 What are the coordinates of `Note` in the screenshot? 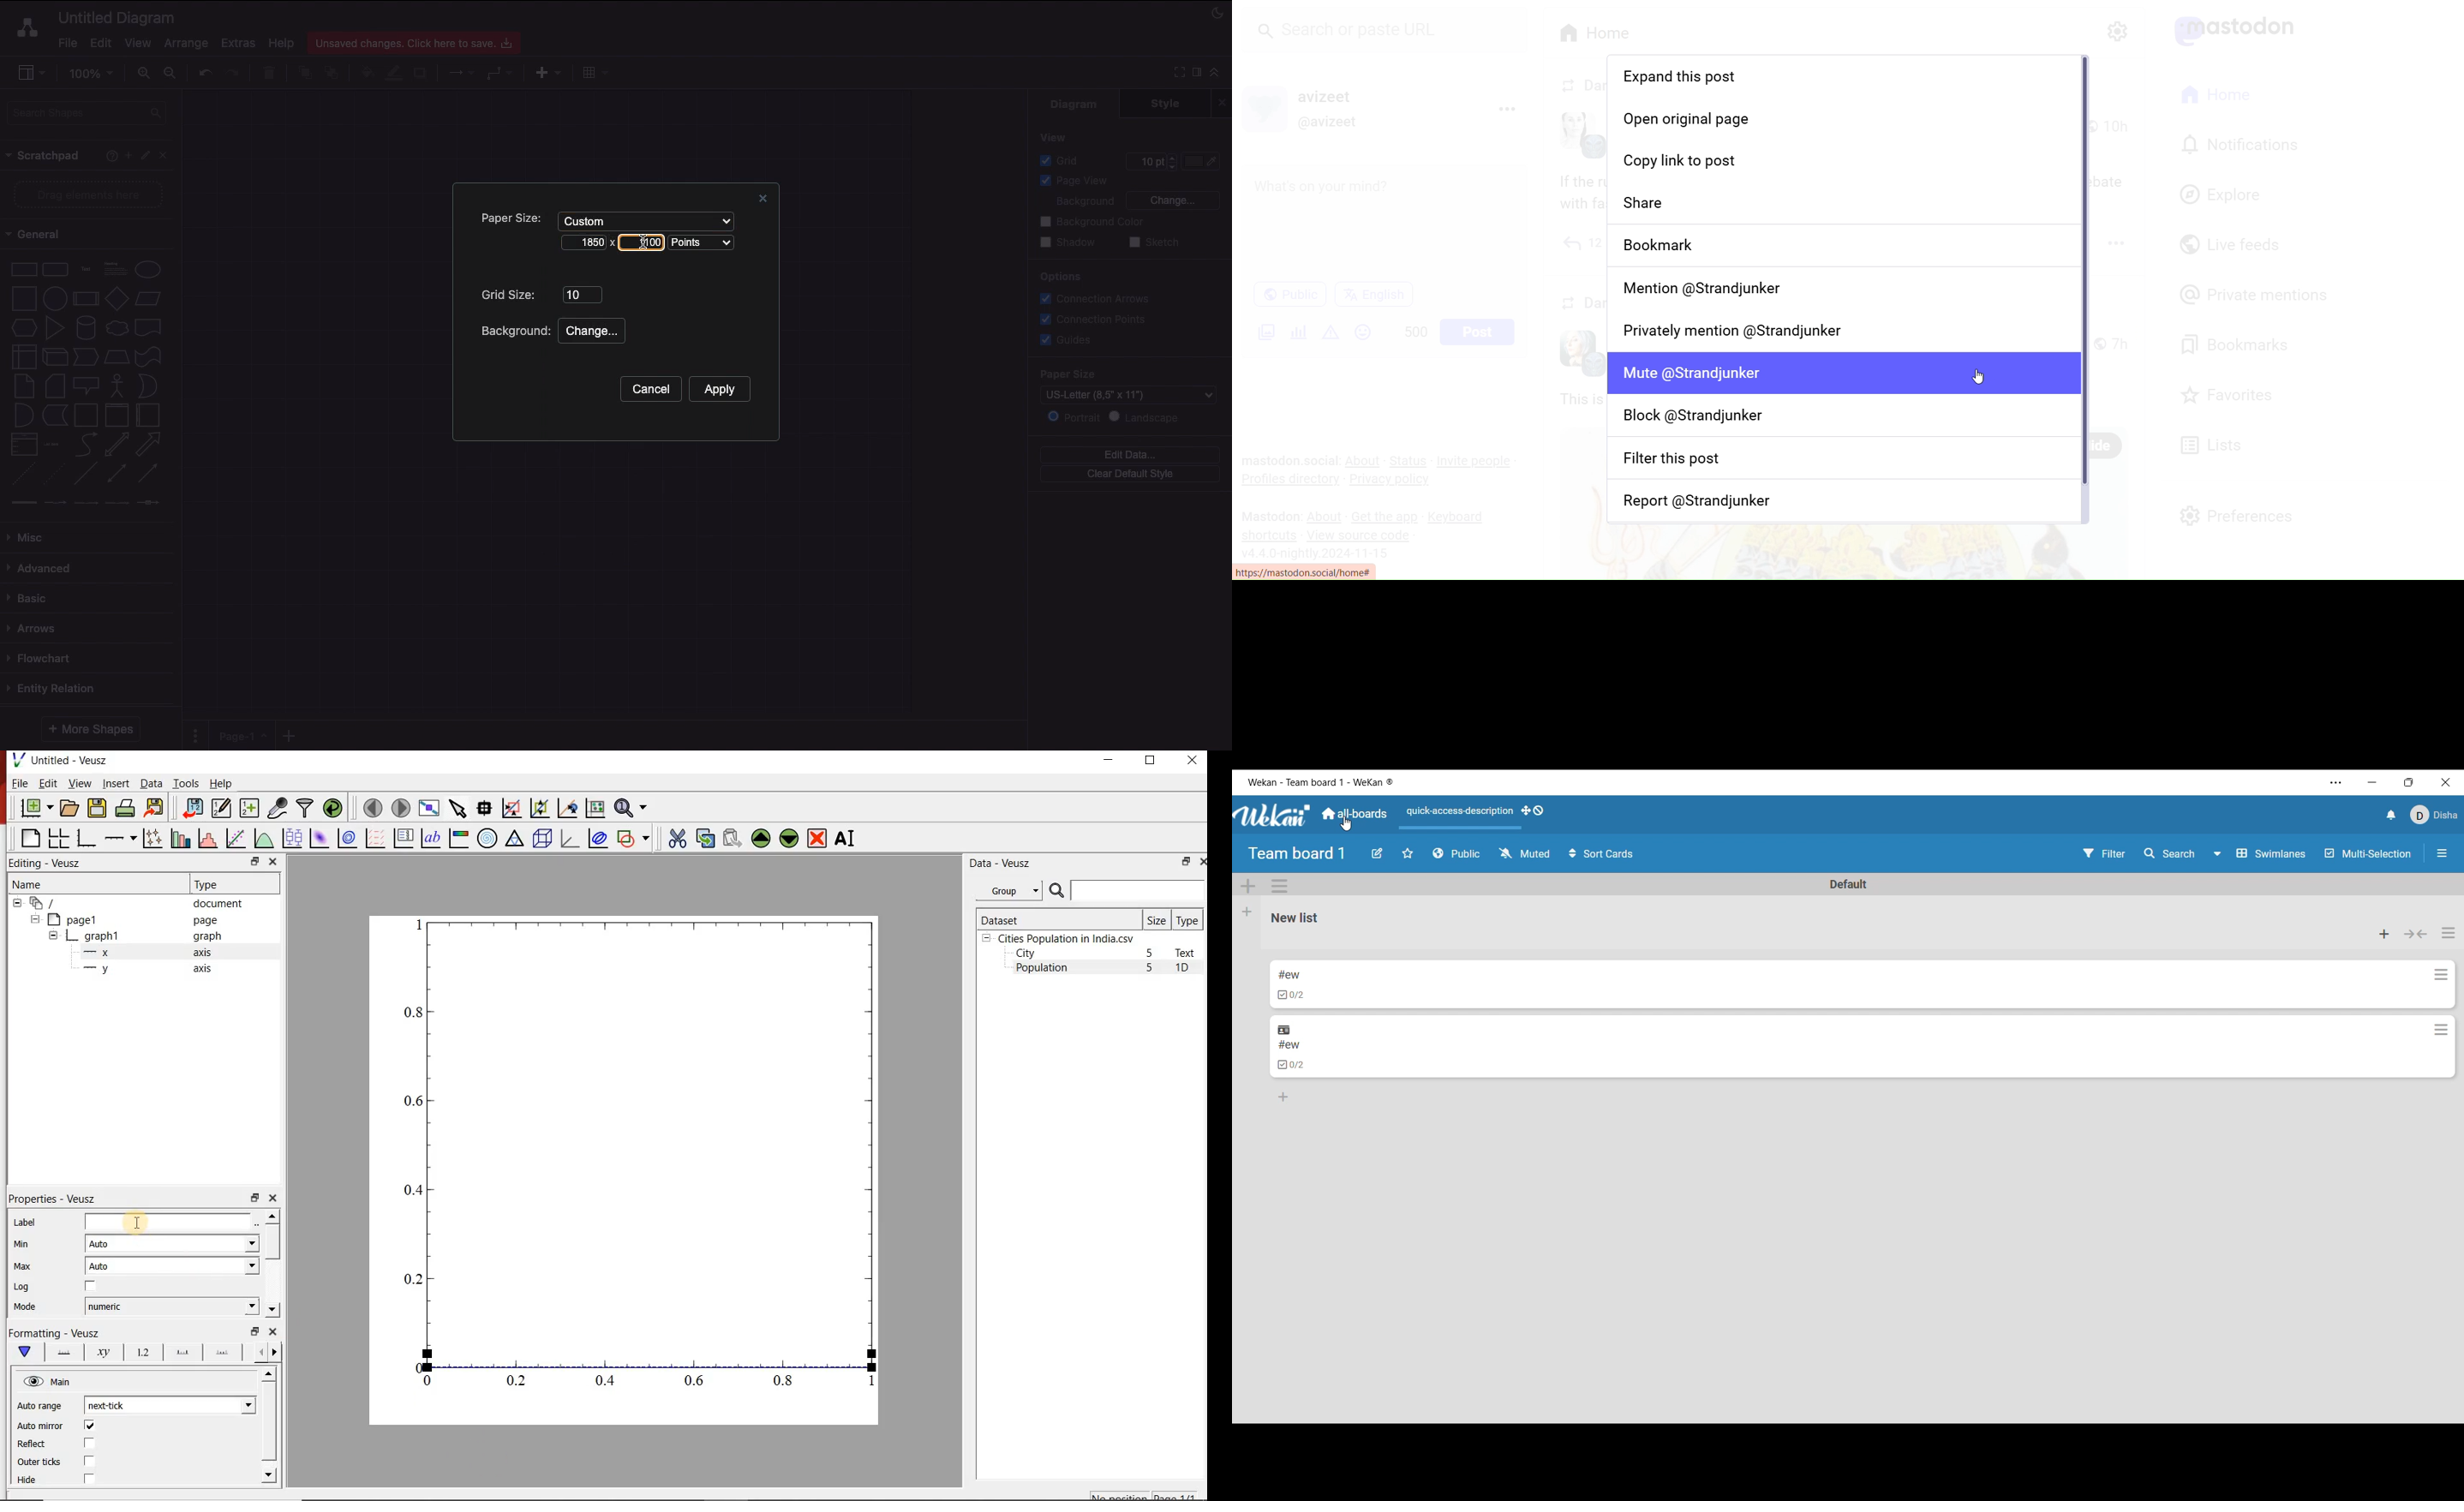 It's located at (22, 386).